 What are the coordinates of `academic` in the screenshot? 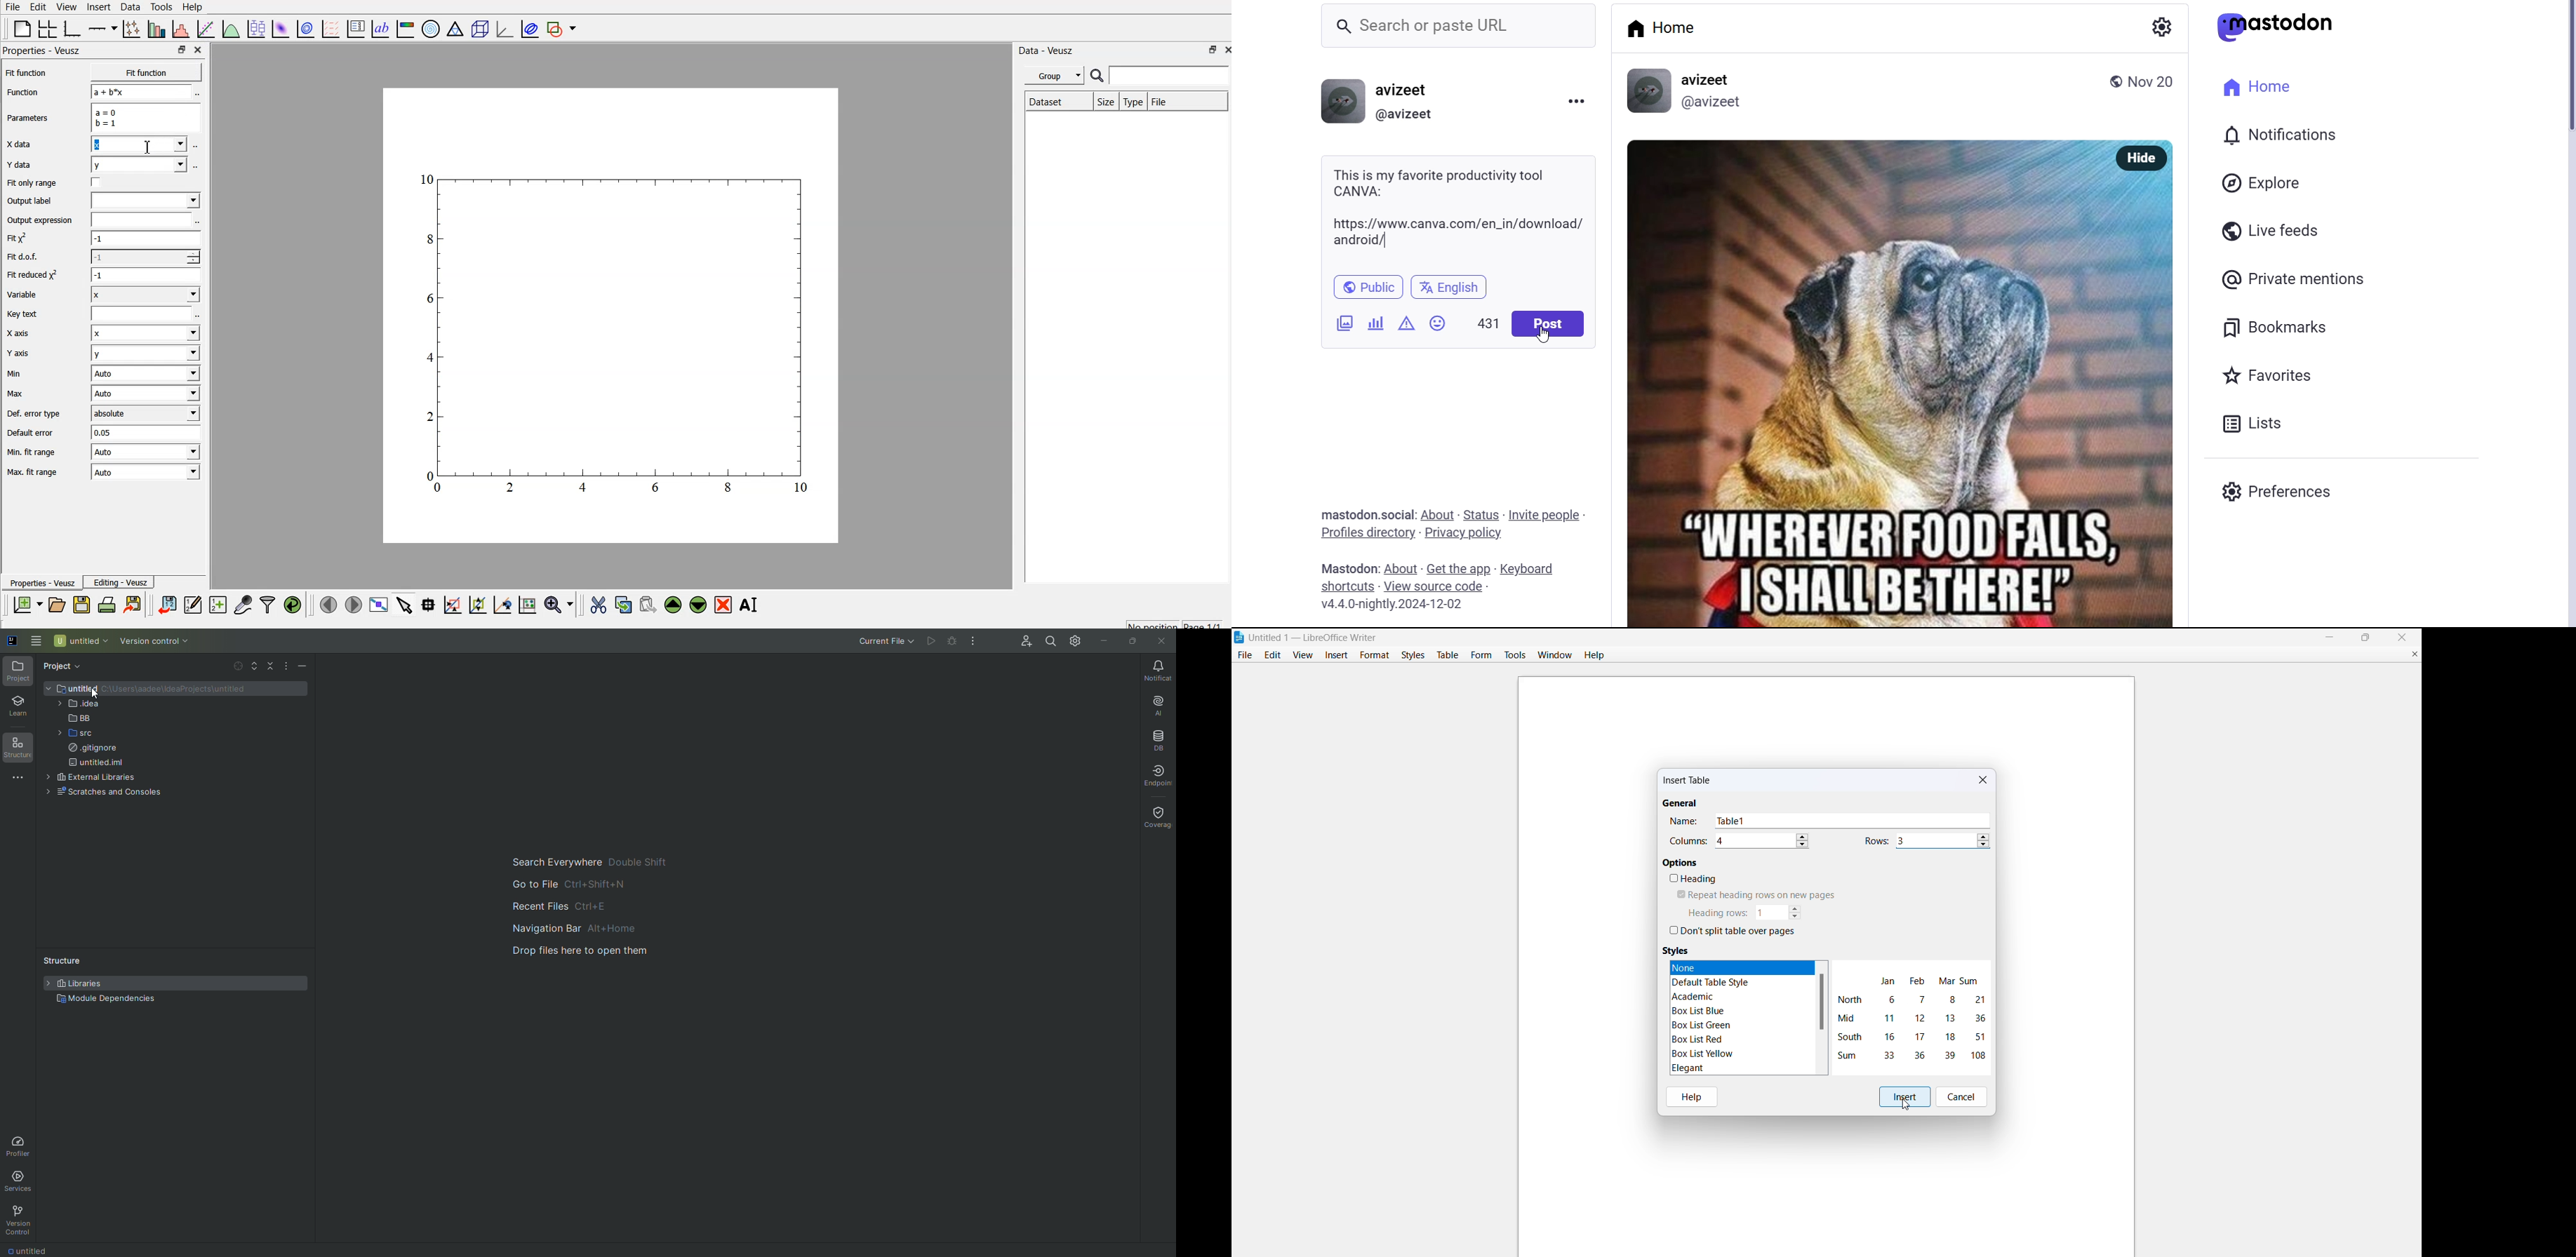 It's located at (1696, 996).